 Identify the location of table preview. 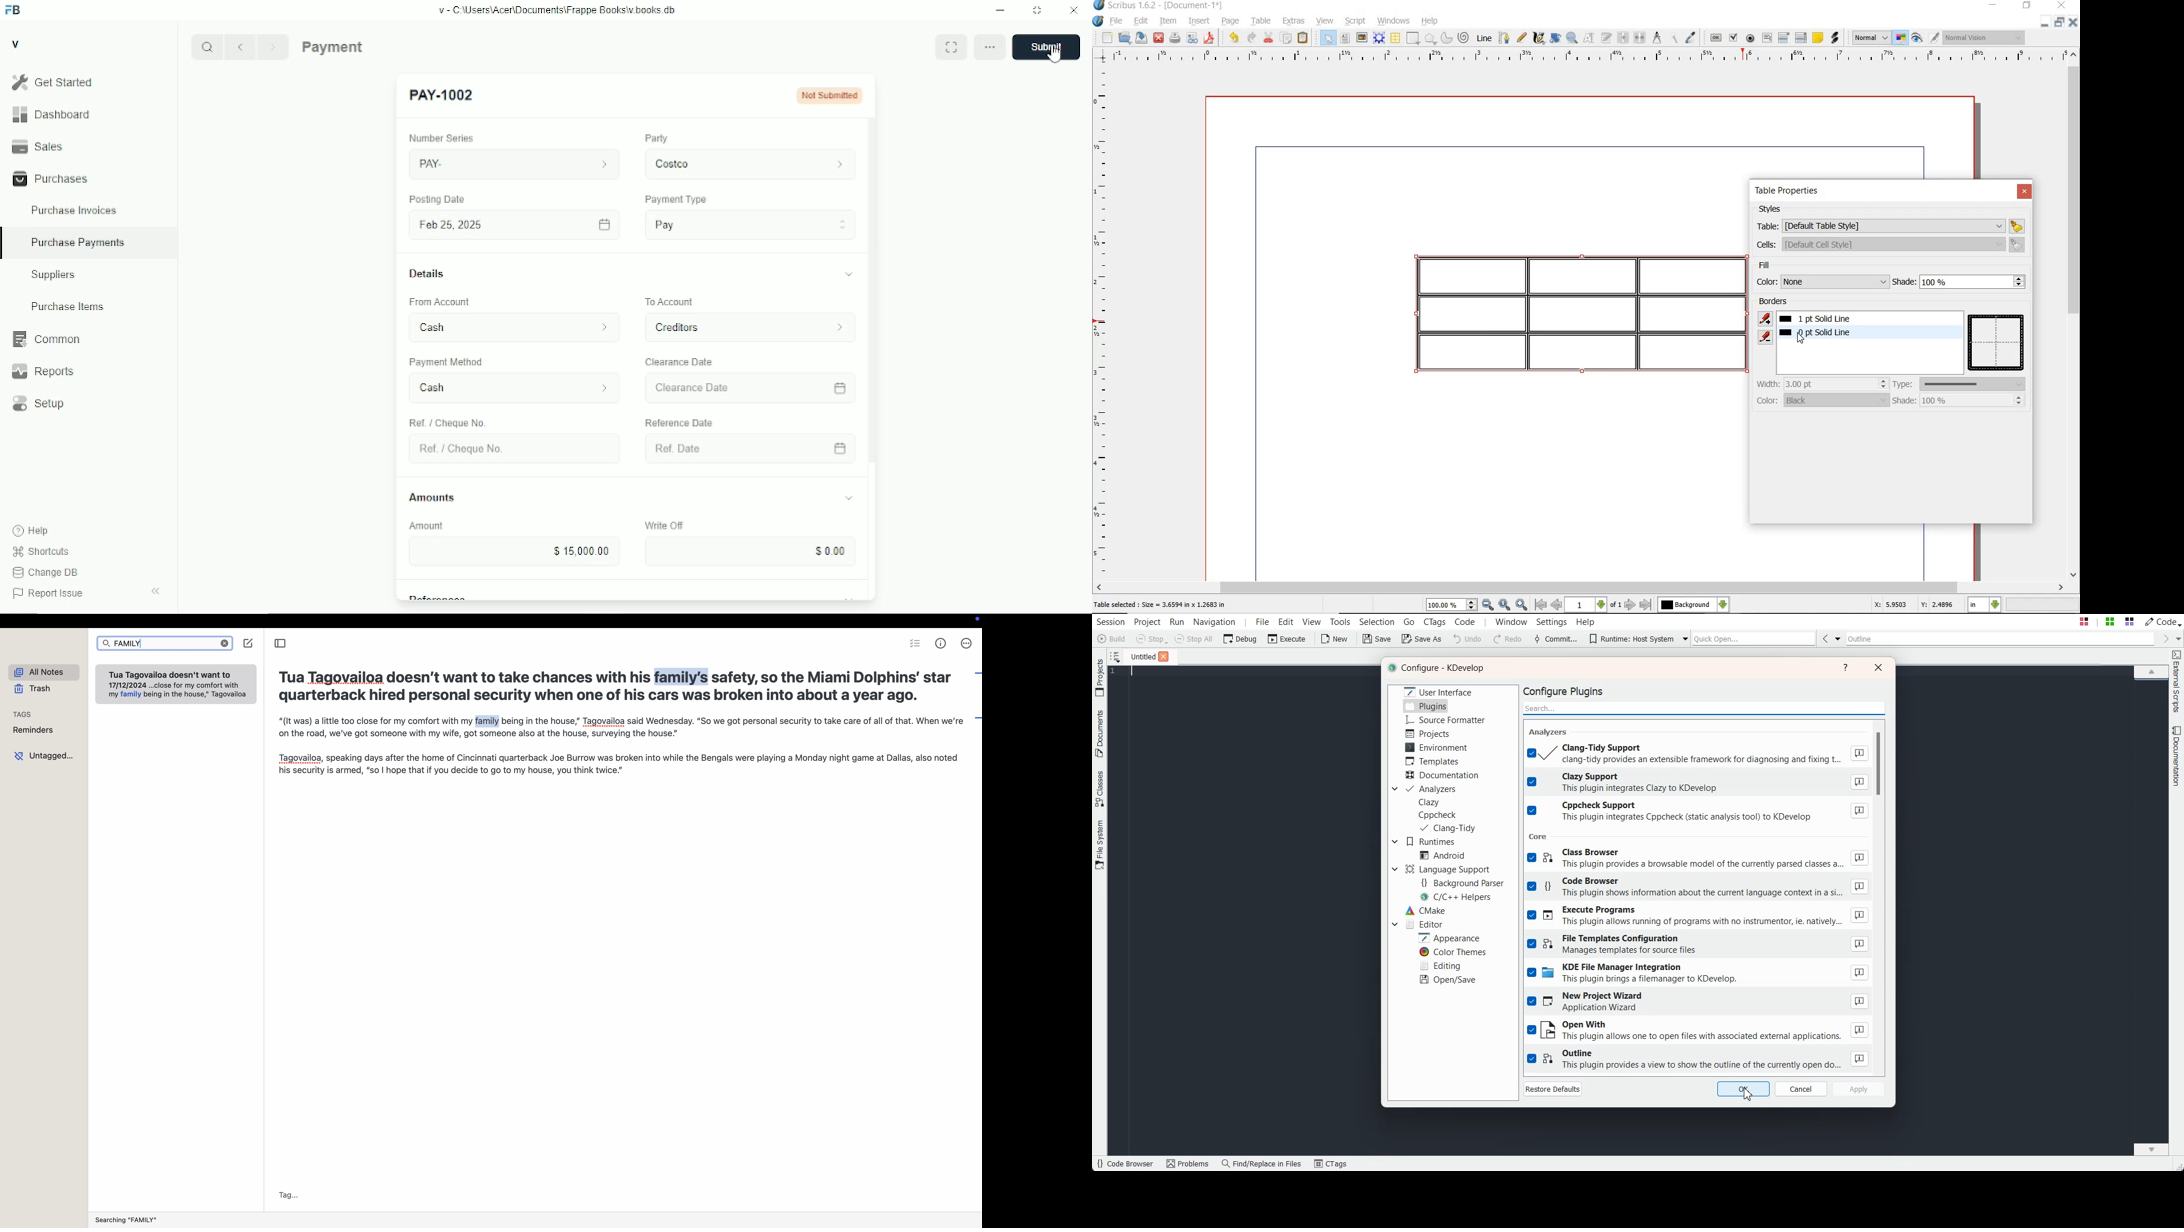
(1998, 343).